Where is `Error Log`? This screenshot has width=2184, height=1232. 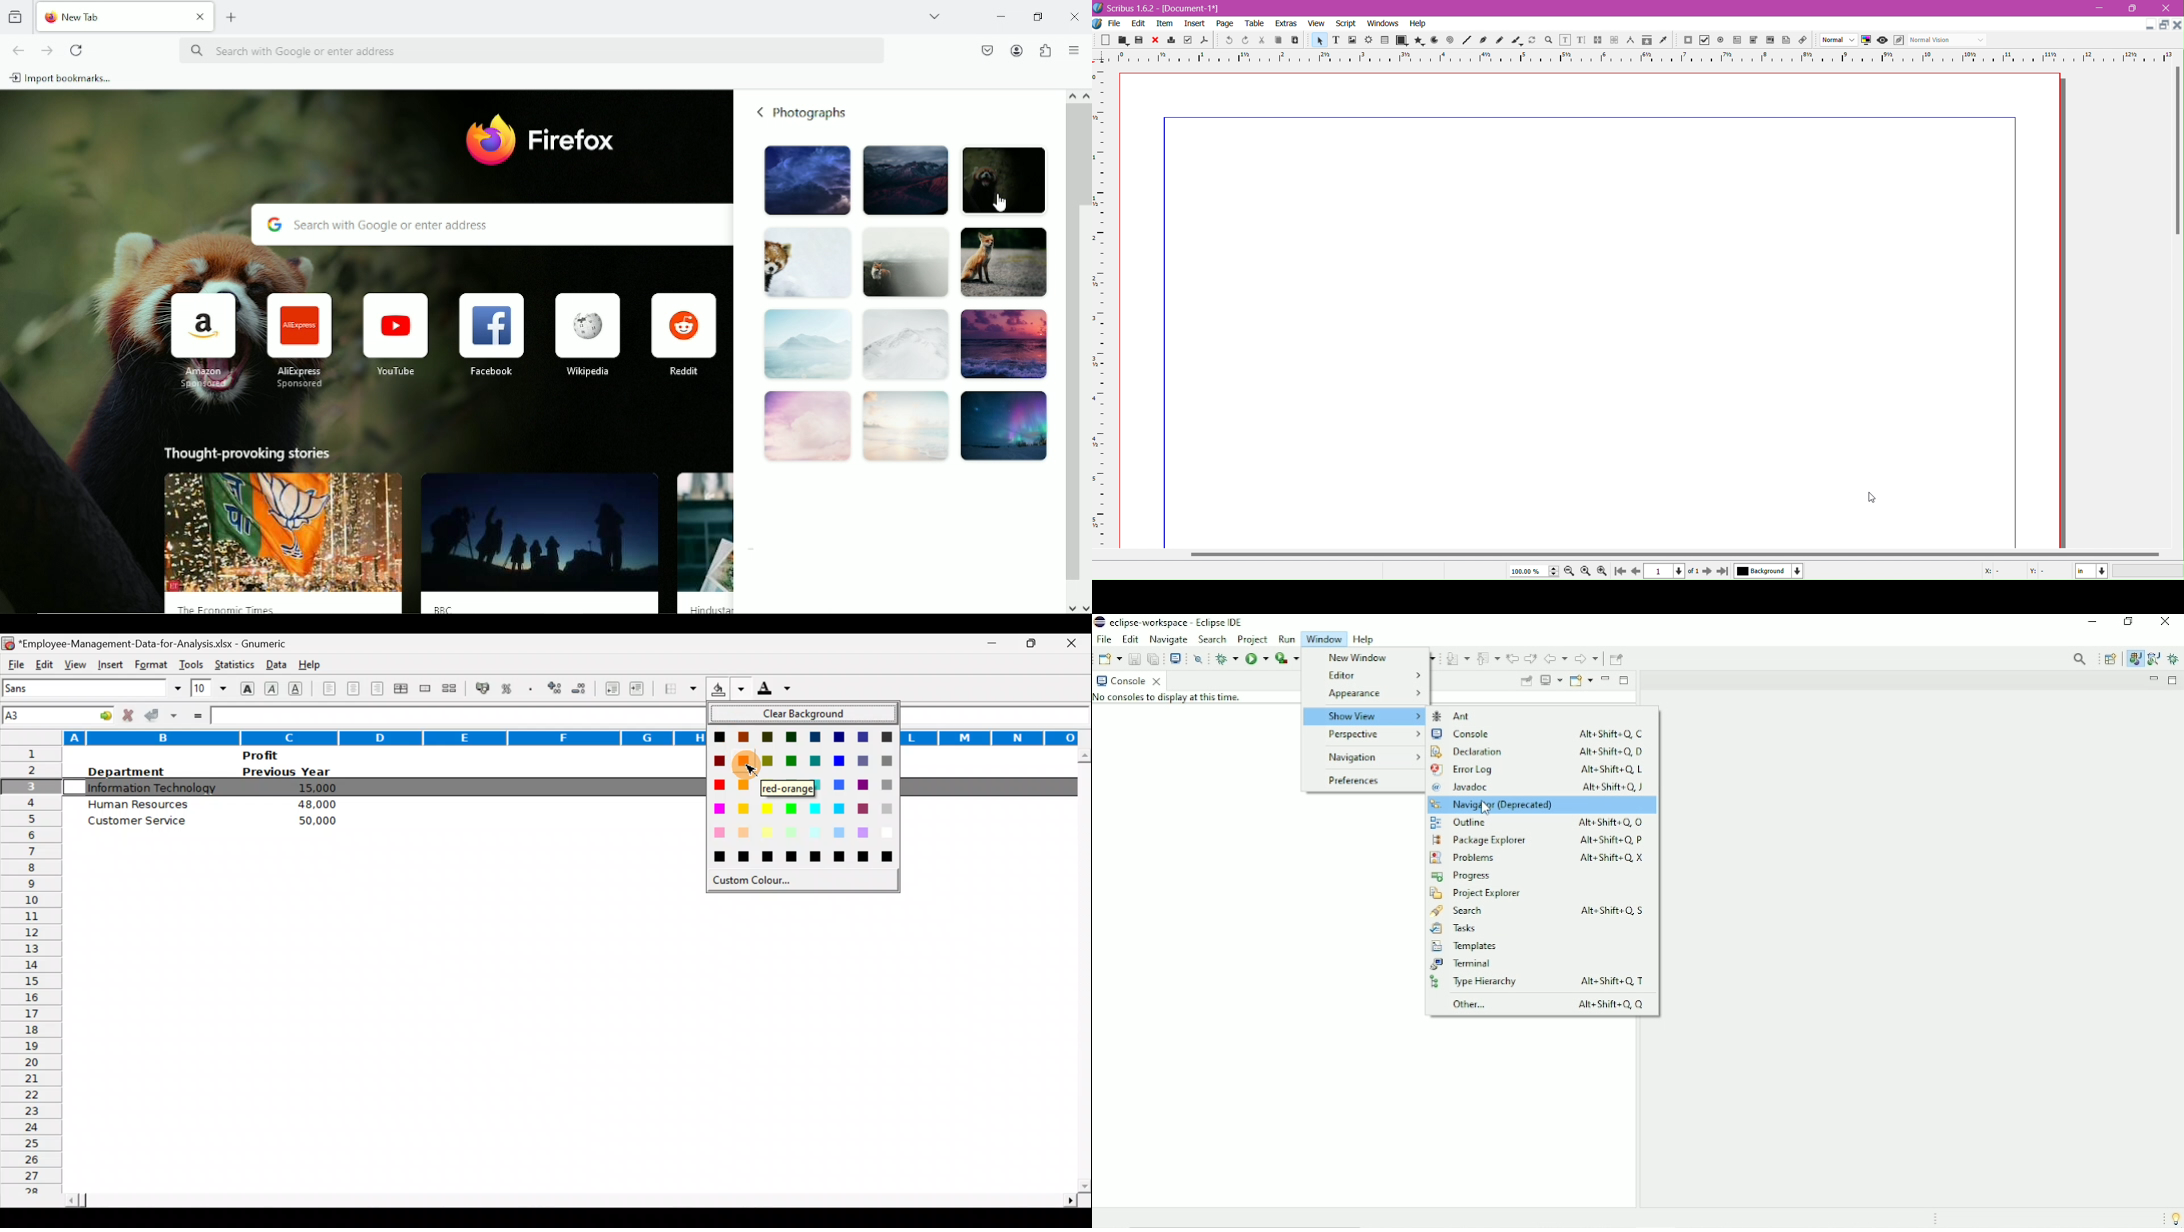 Error Log is located at coordinates (1537, 770).